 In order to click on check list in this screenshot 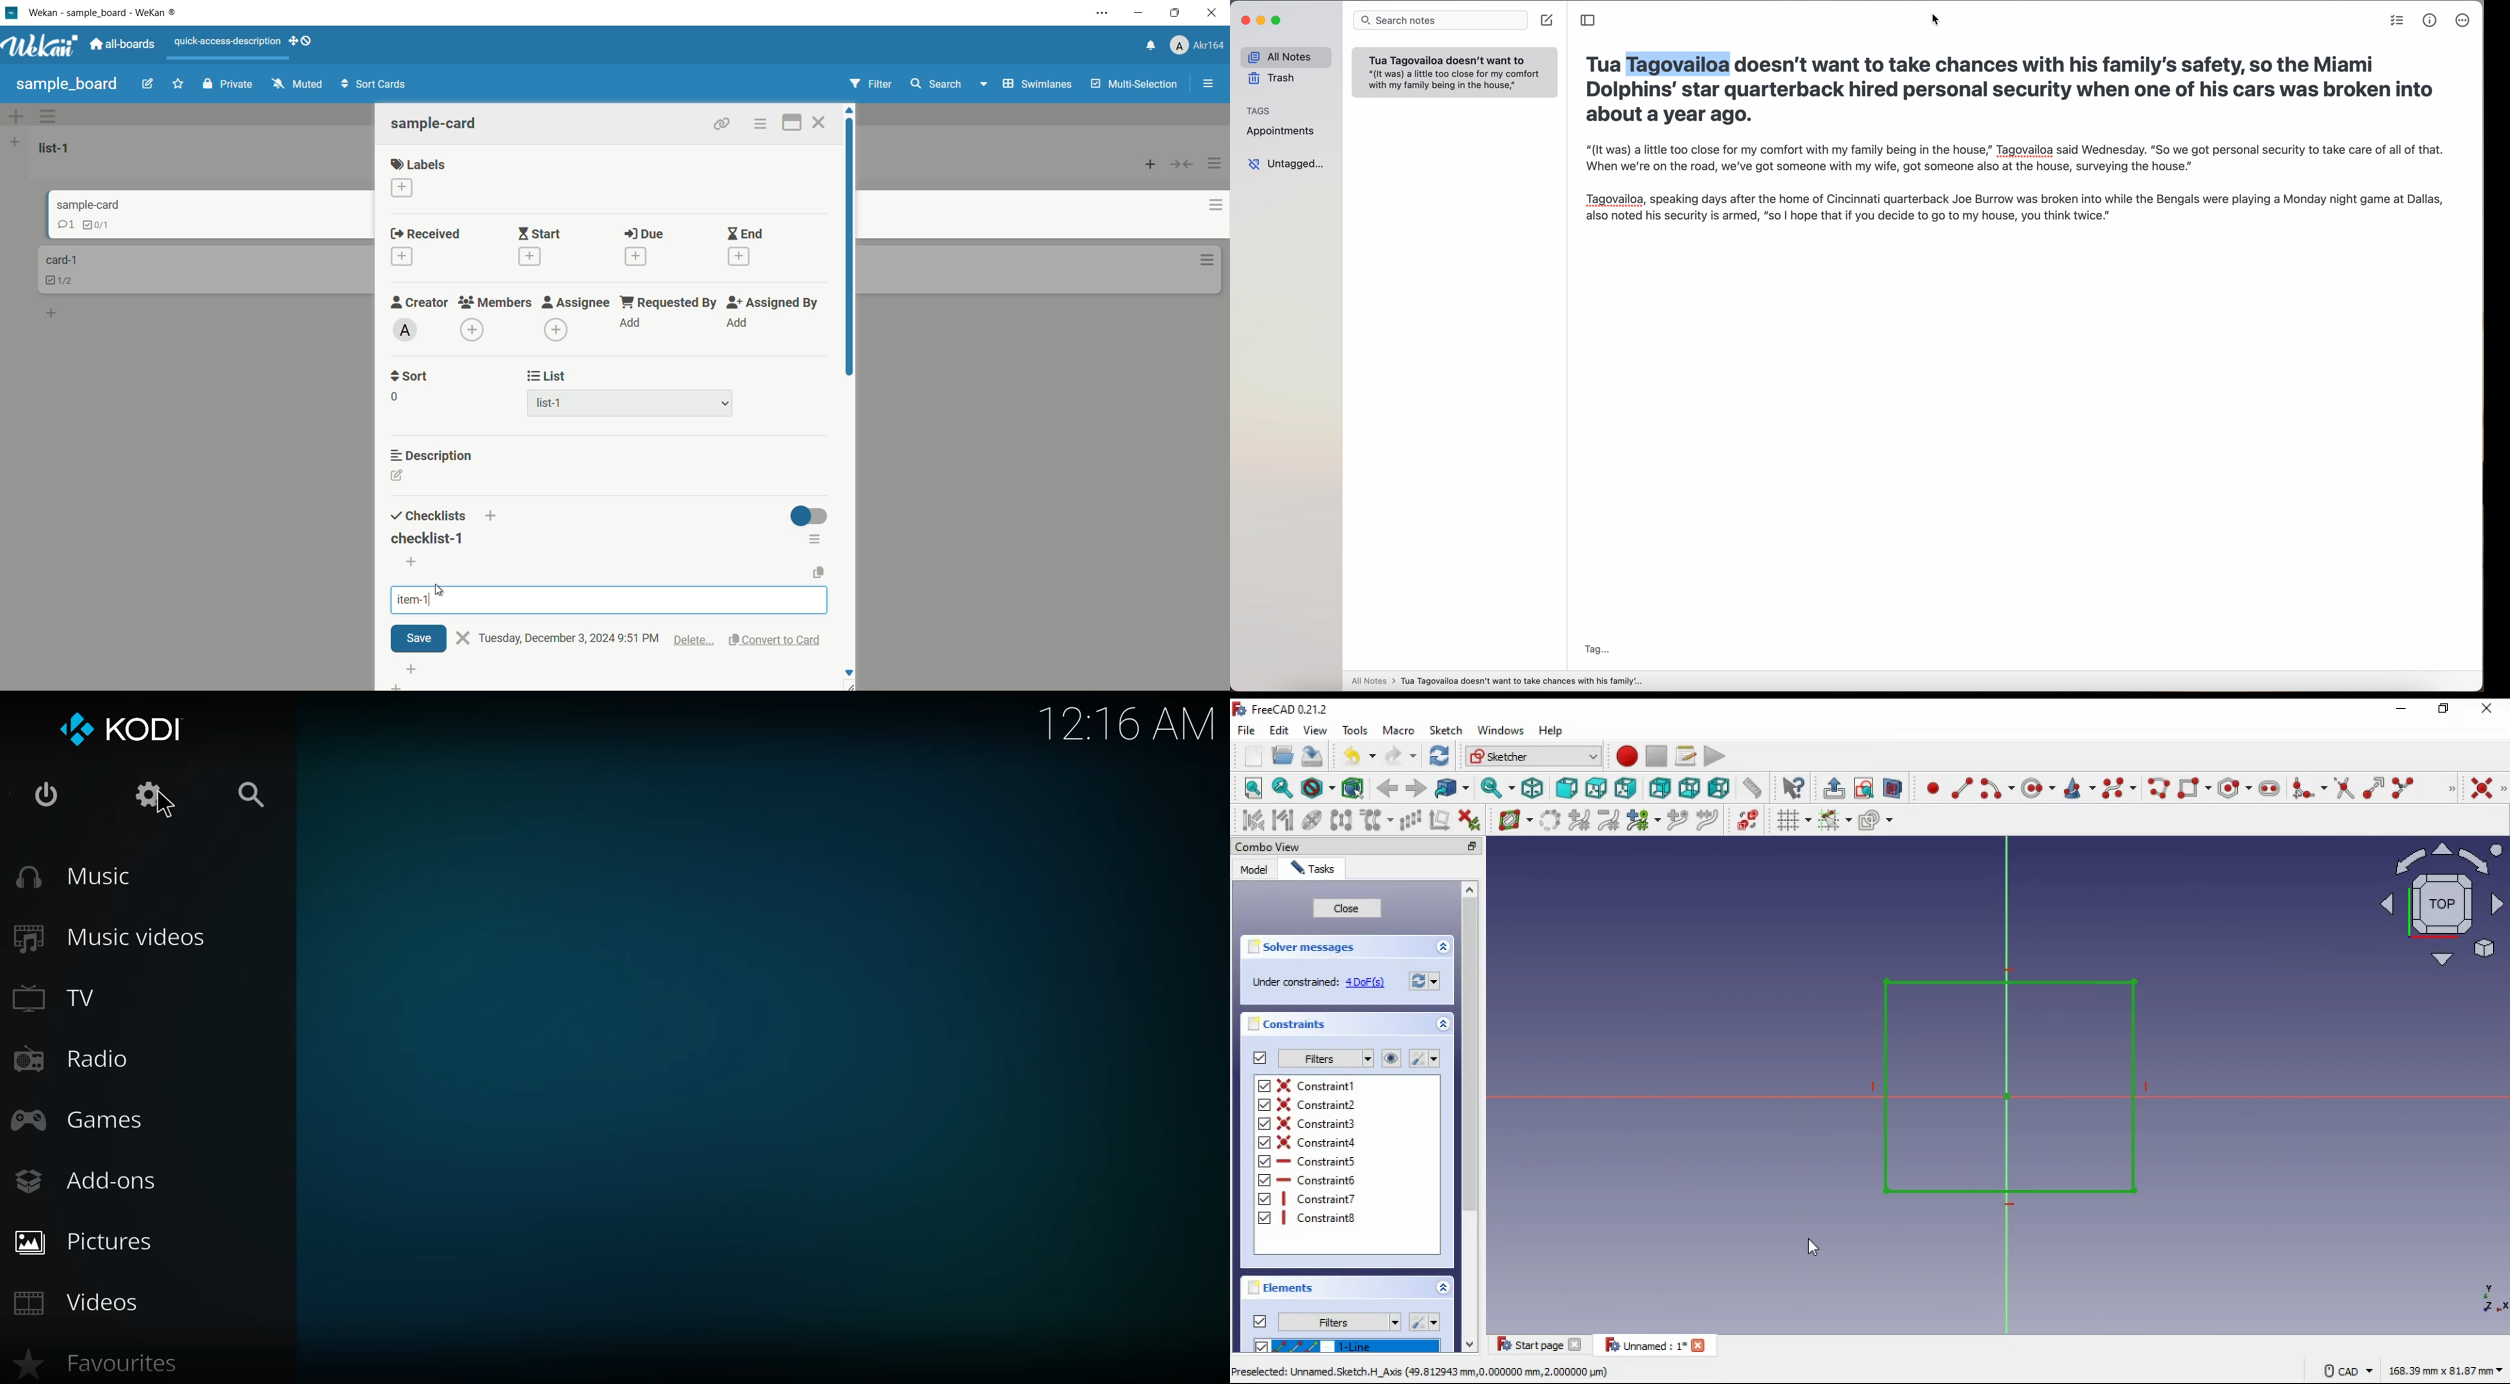, I will do `click(2396, 20)`.